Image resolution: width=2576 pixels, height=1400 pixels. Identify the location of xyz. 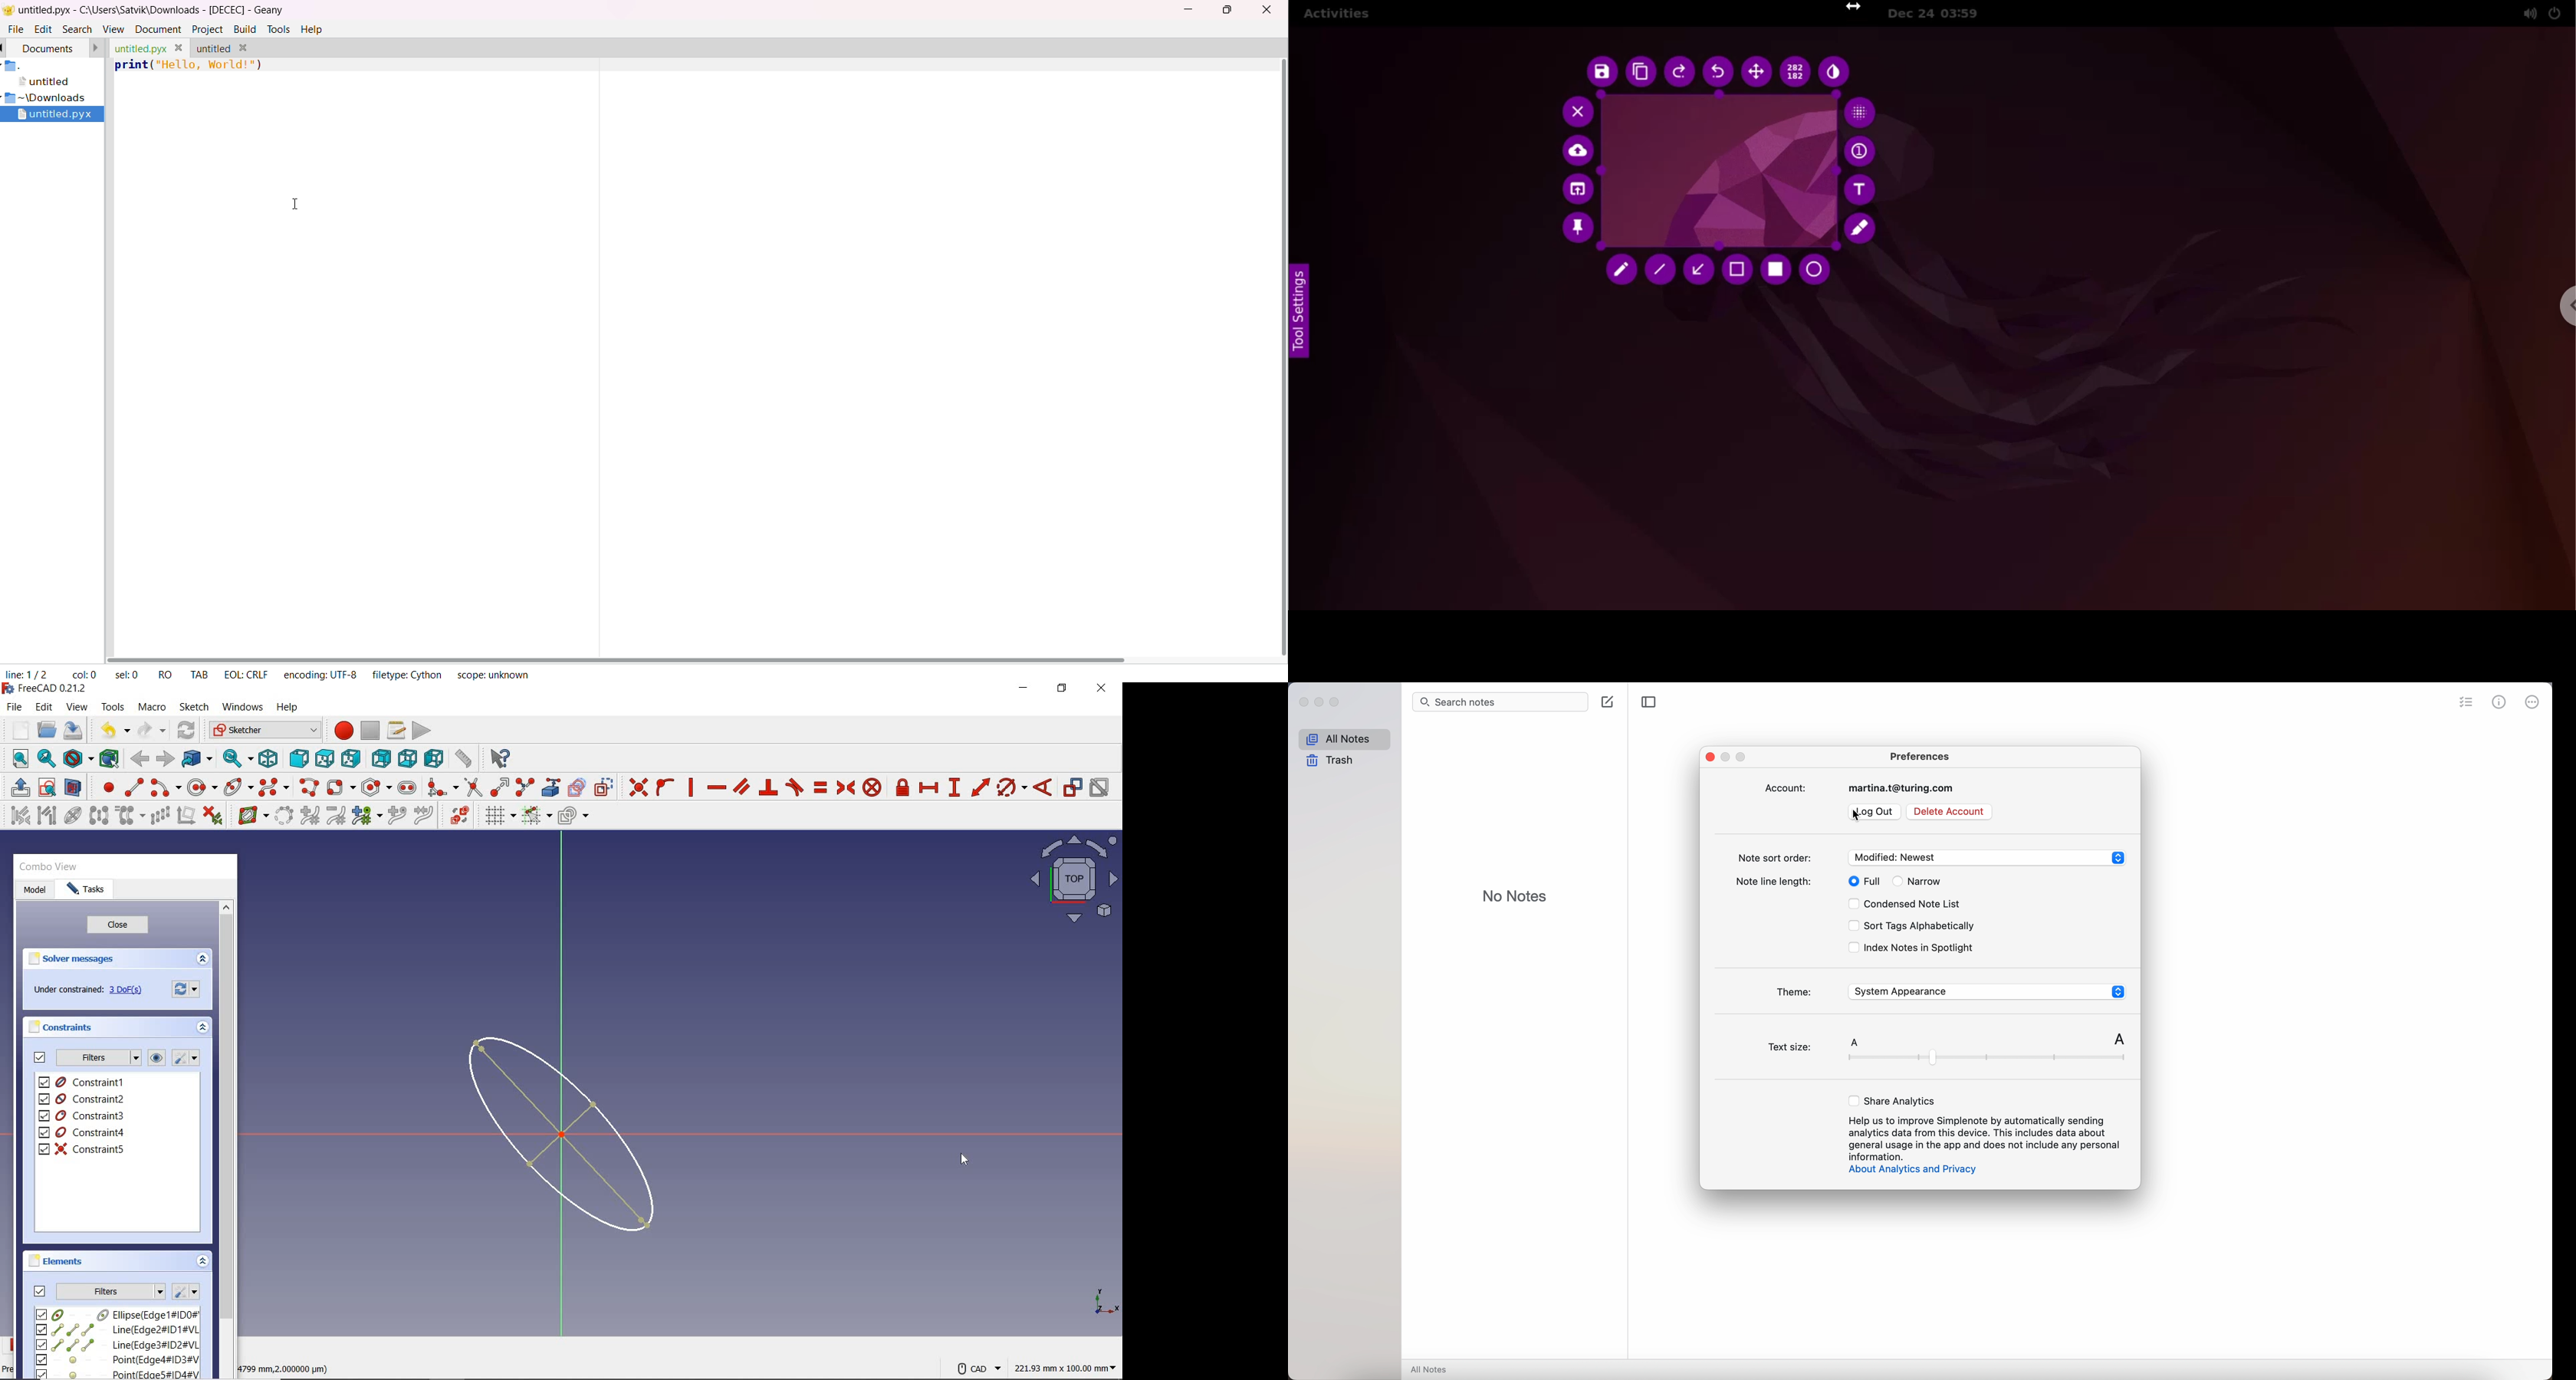
(1104, 1300).